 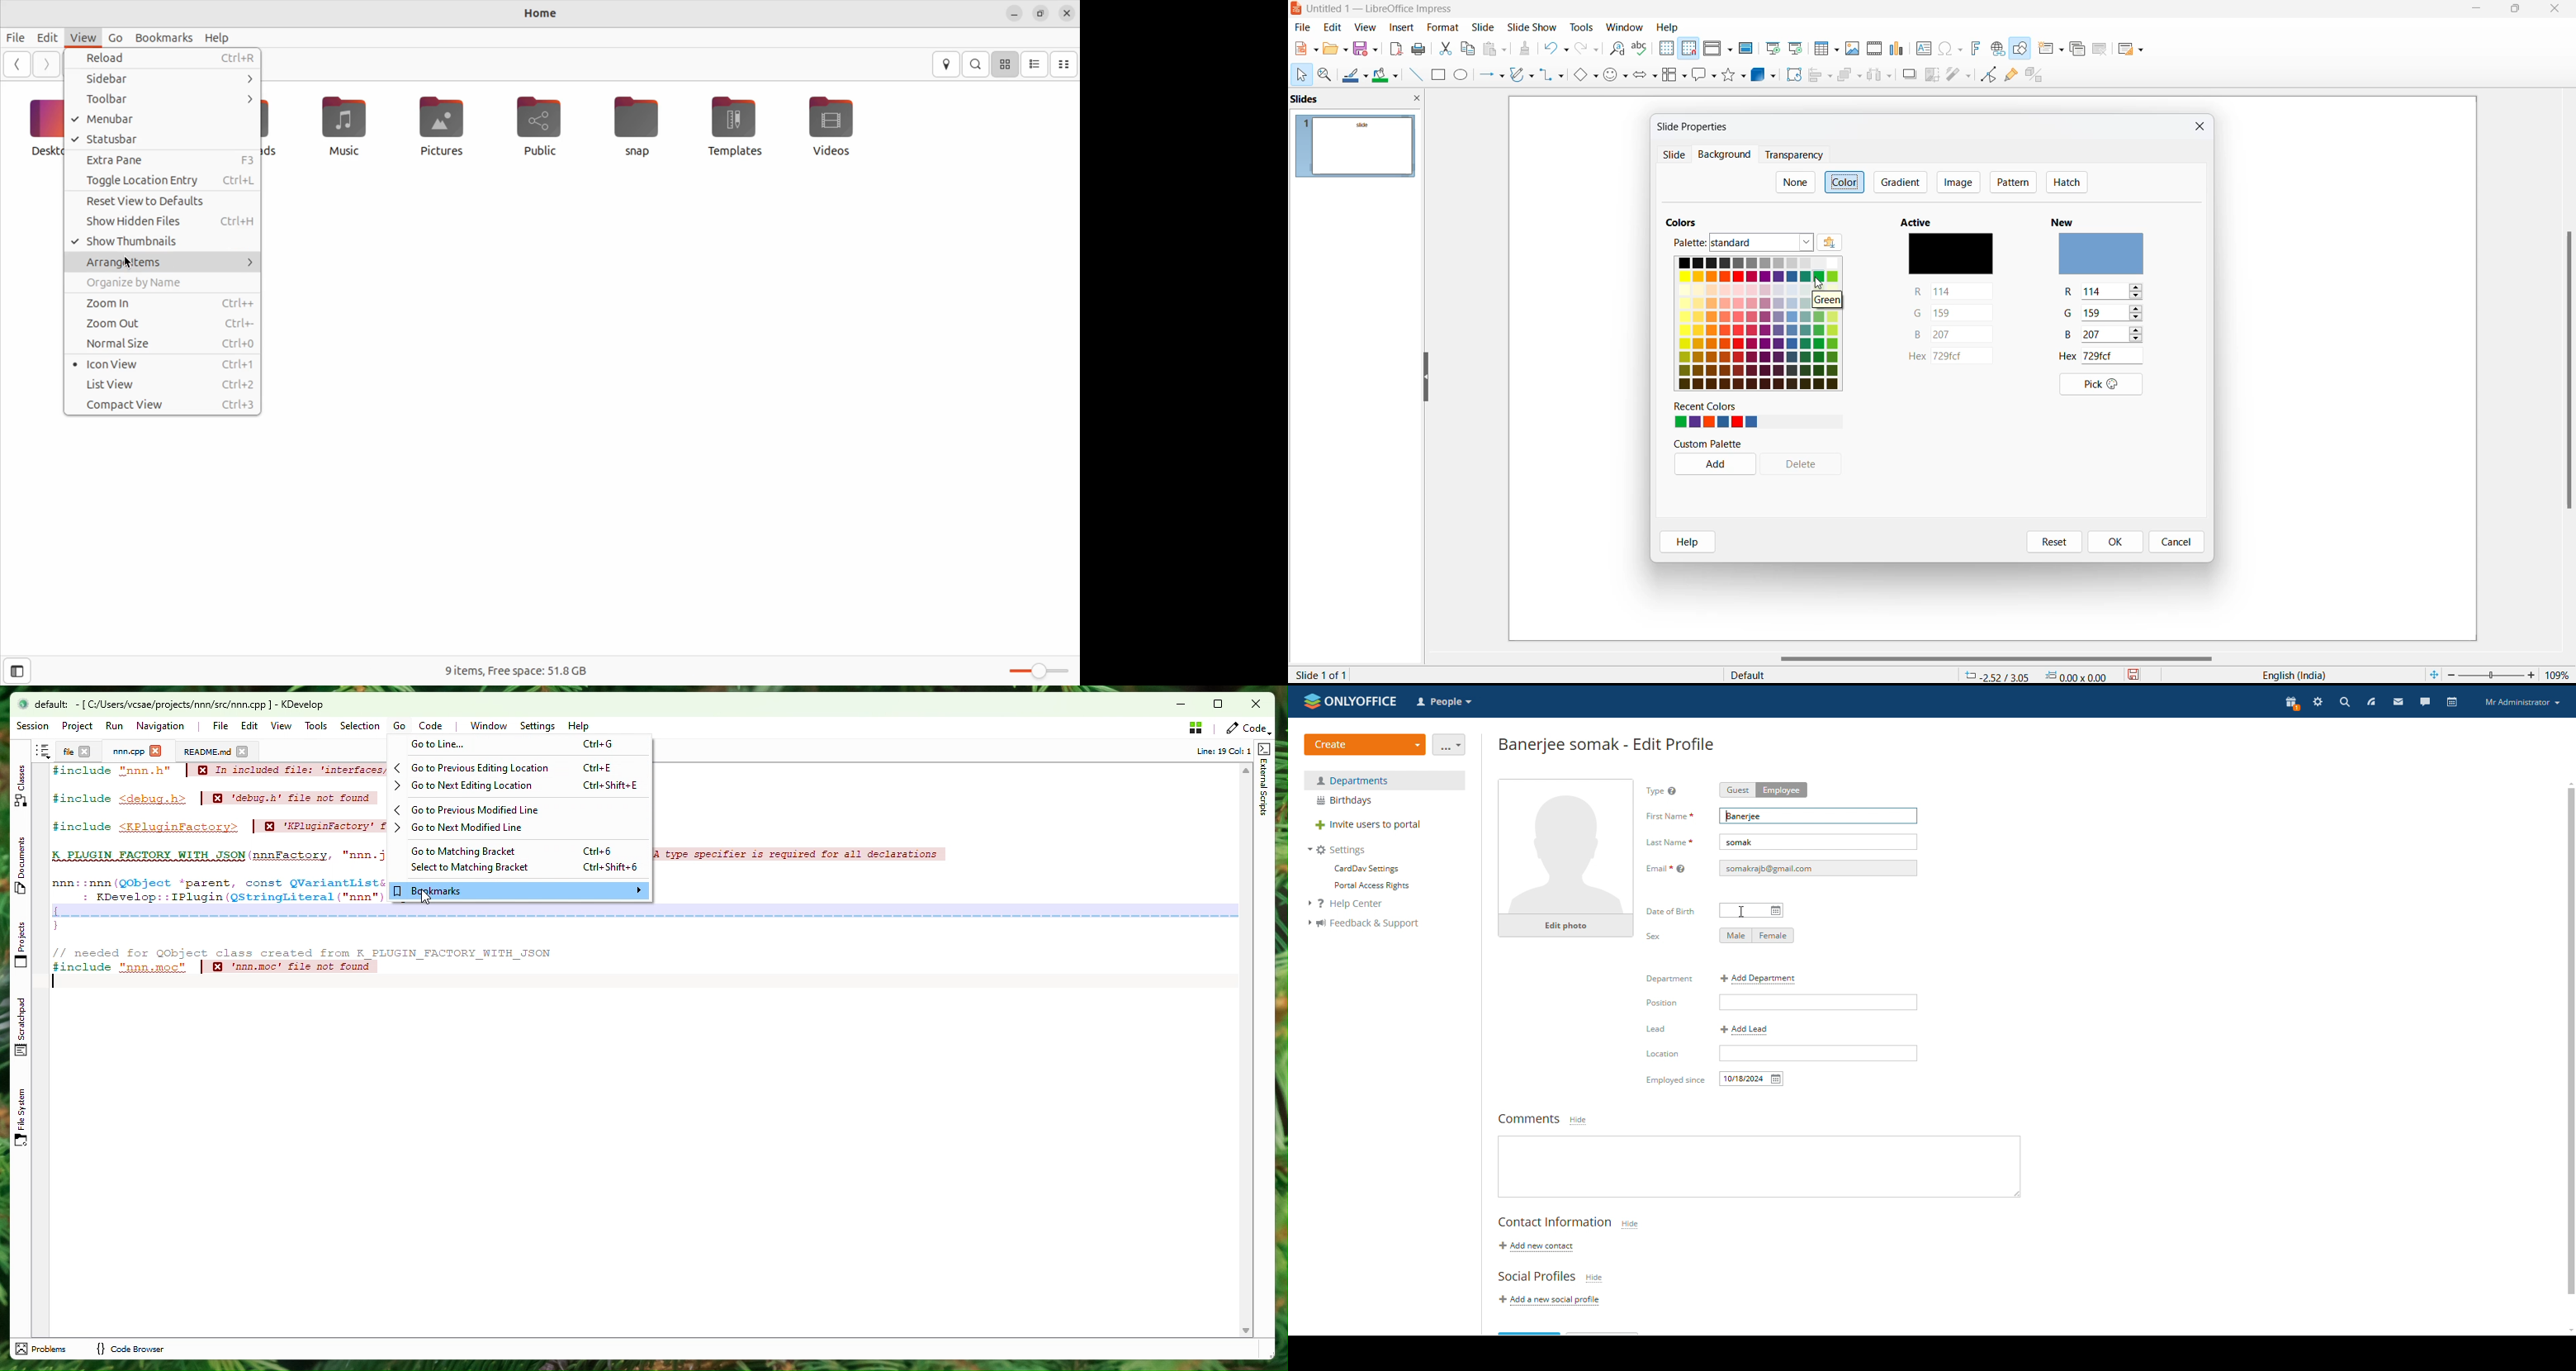 What do you see at coordinates (1036, 65) in the screenshot?
I see `list view` at bounding box center [1036, 65].